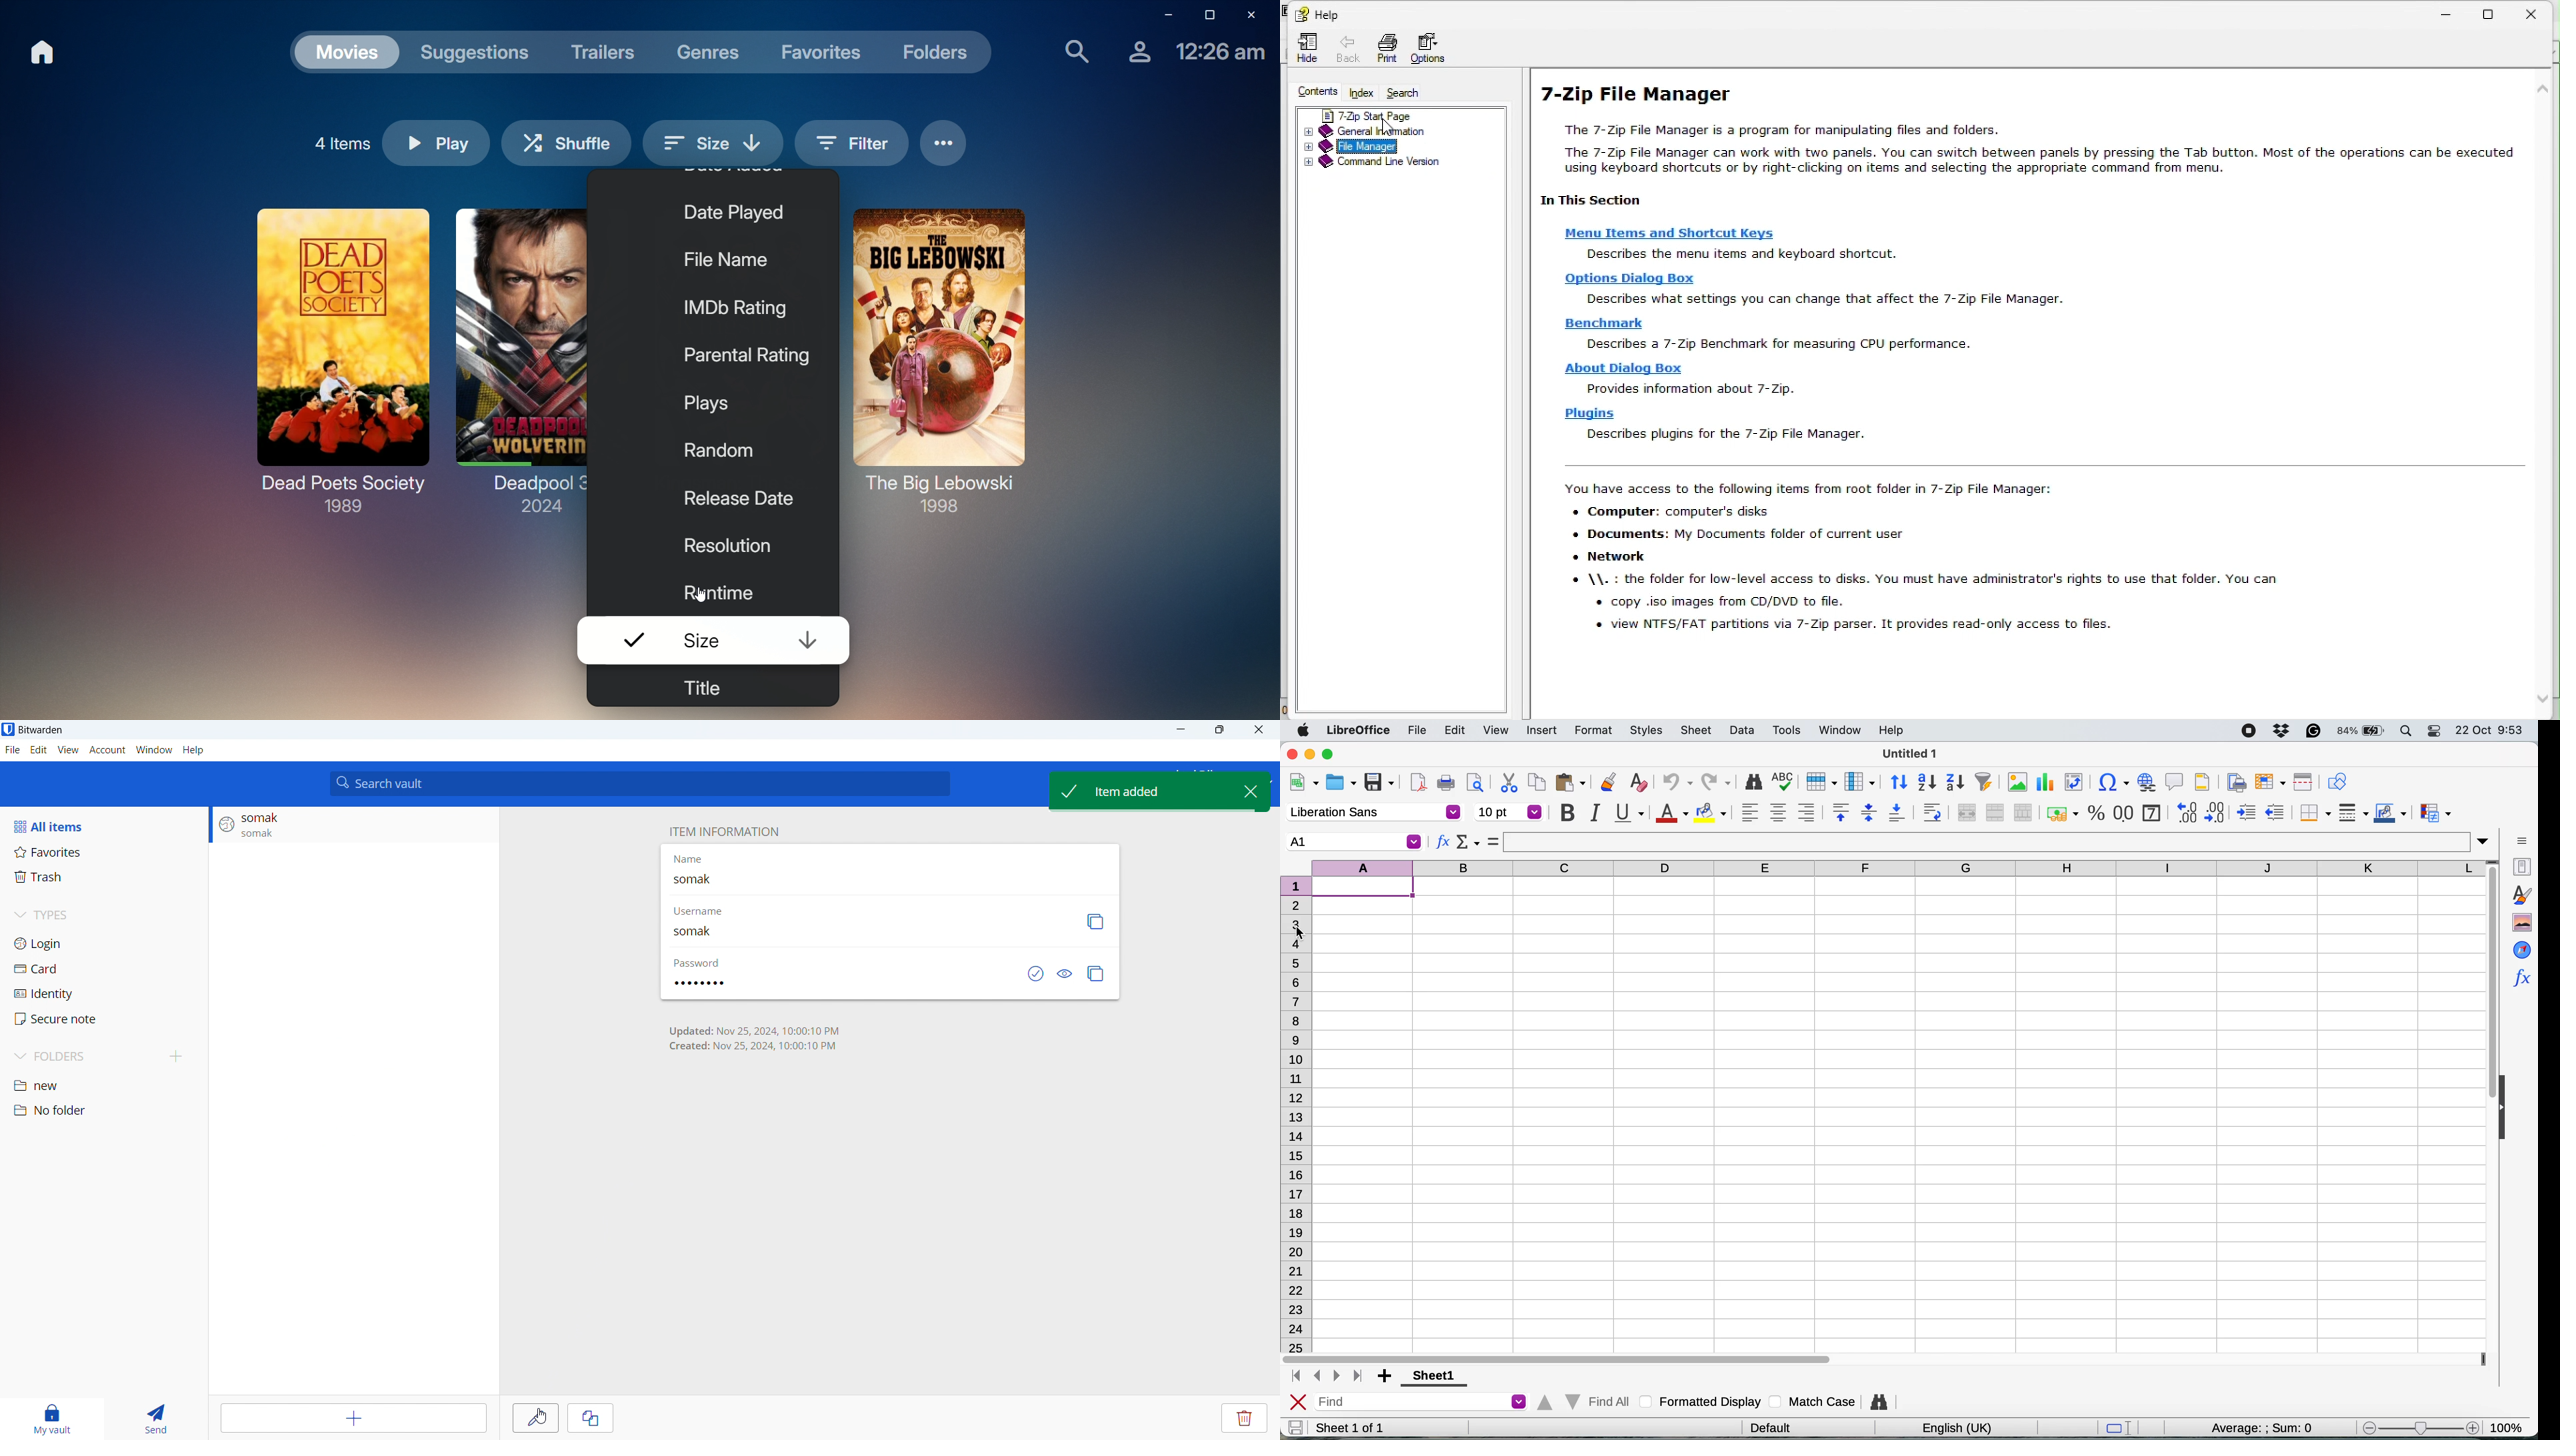 This screenshot has height=1456, width=2576. What do you see at coordinates (702, 643) in the screenshot?
I see `Size` at bounding box center [702, 643].